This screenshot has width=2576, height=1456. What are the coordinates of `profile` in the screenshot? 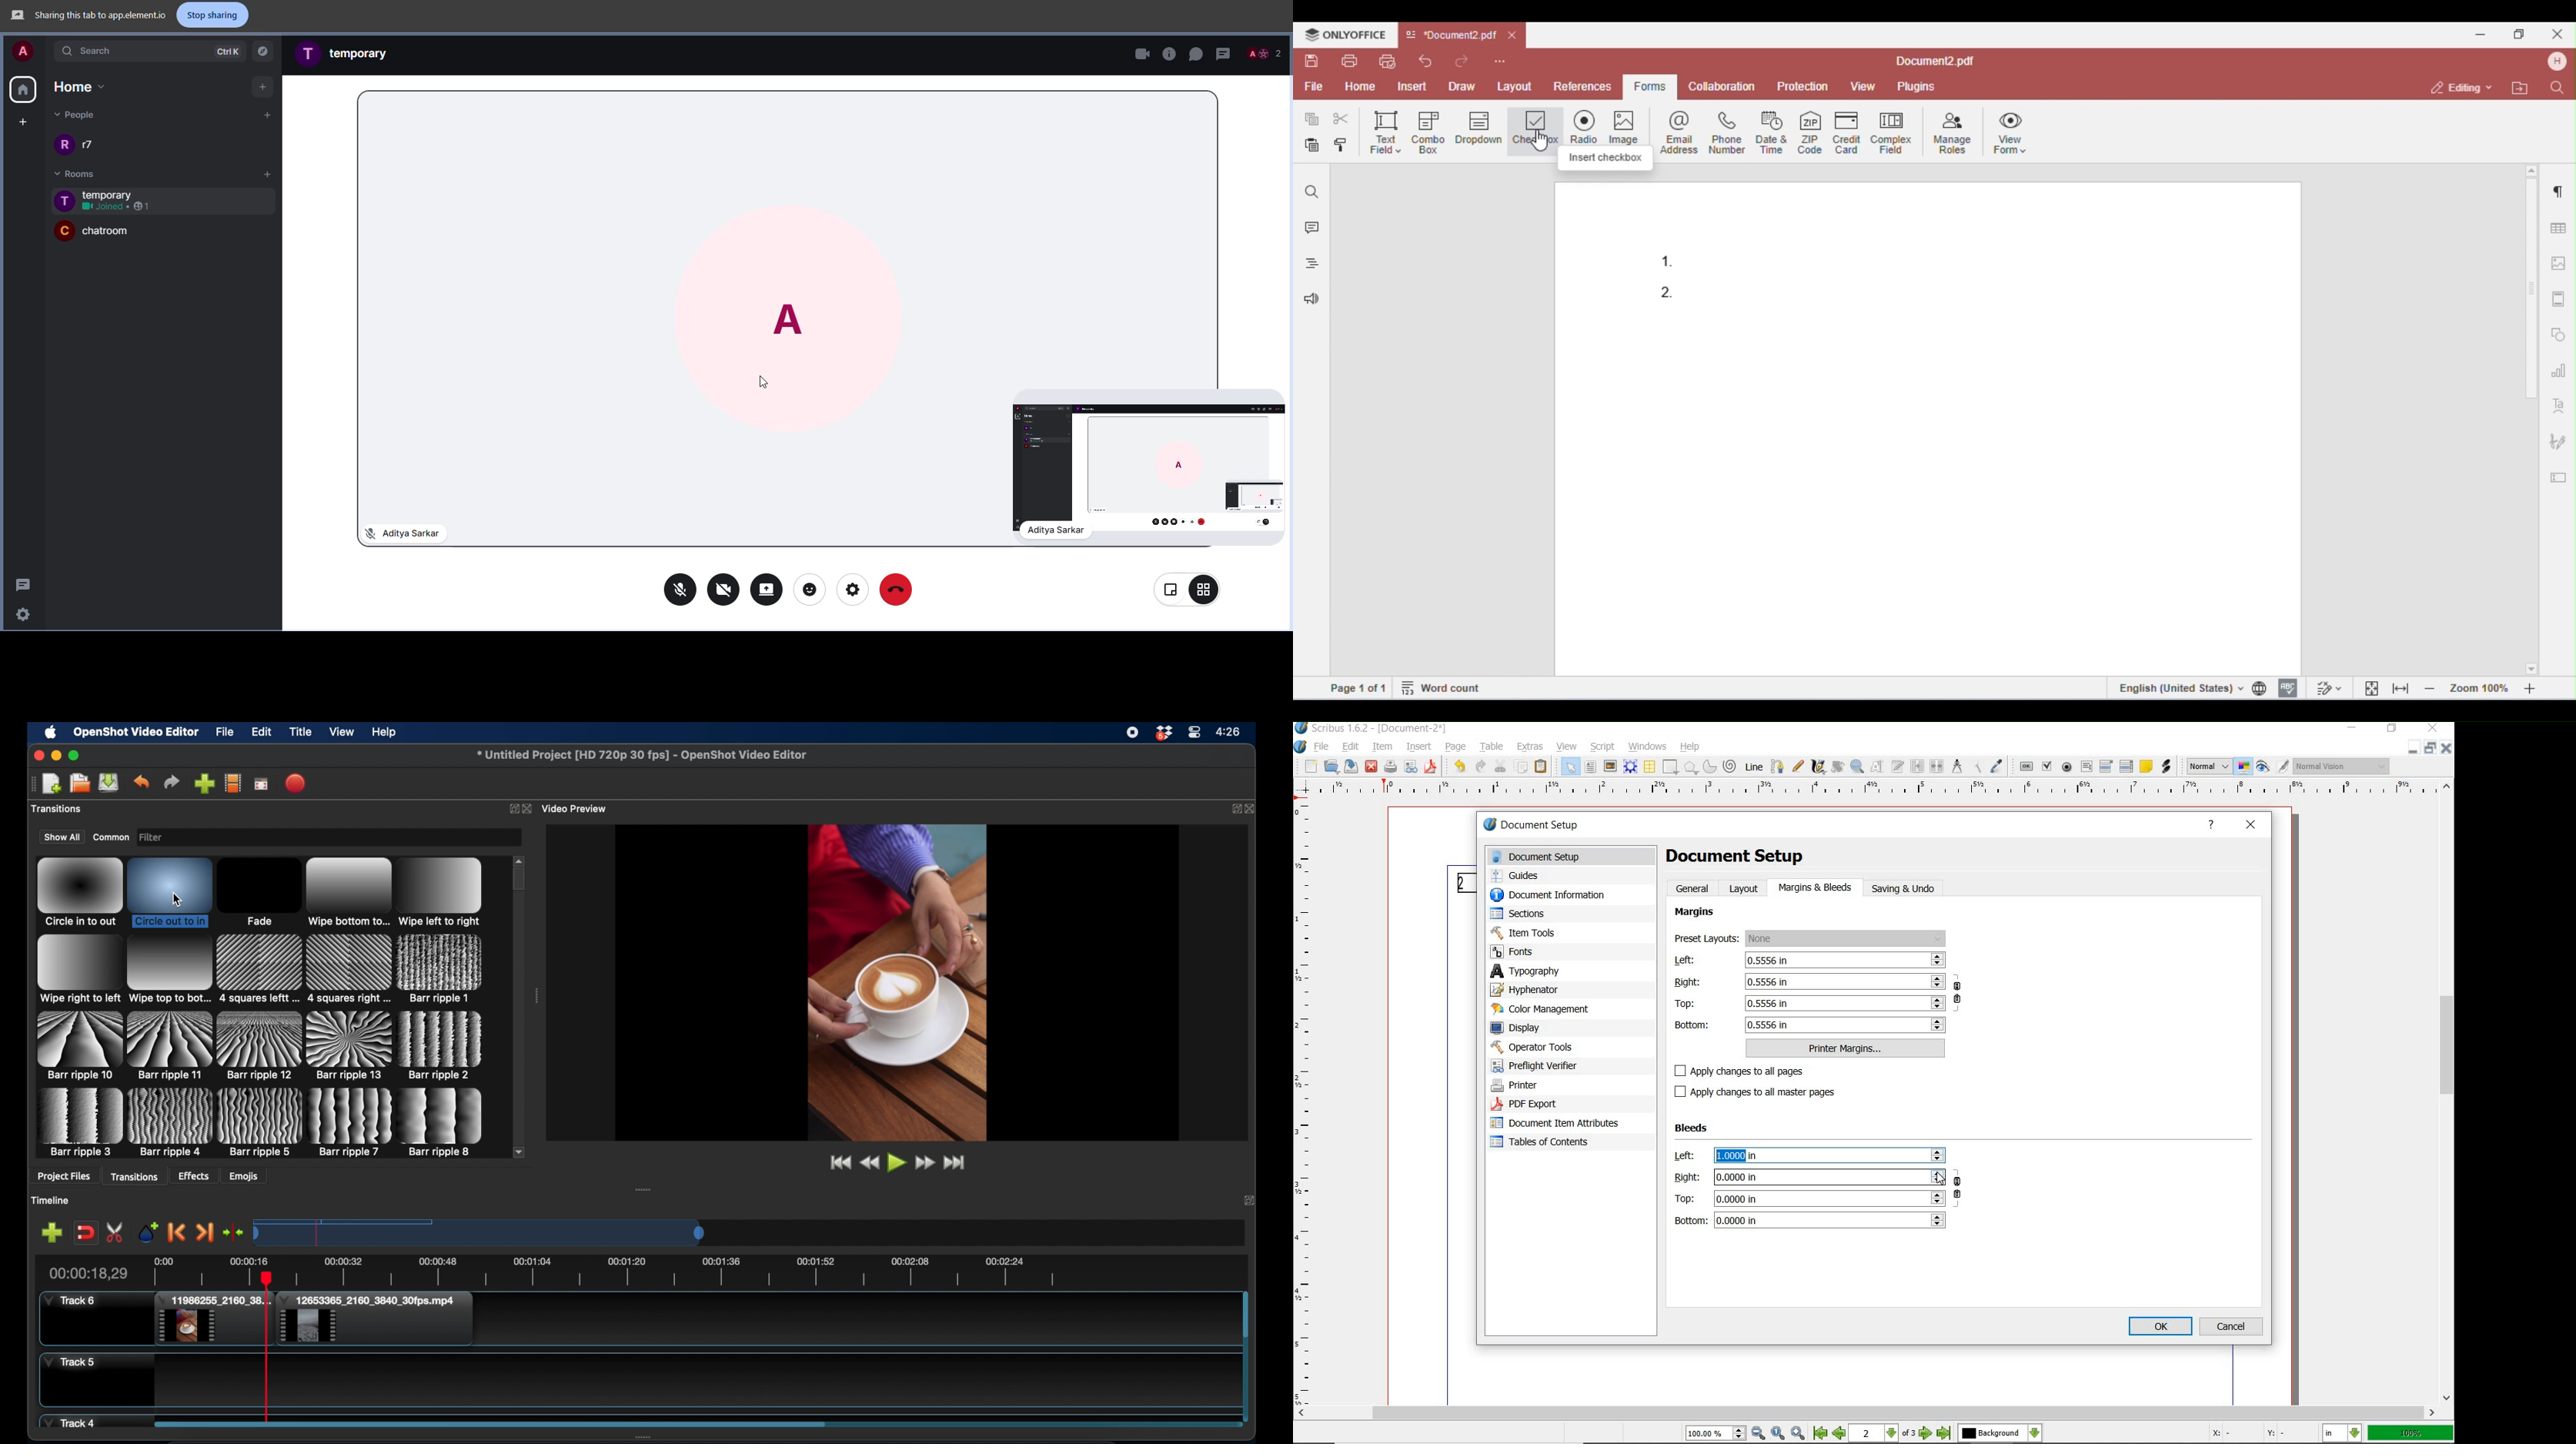 It's located at (308, 53).